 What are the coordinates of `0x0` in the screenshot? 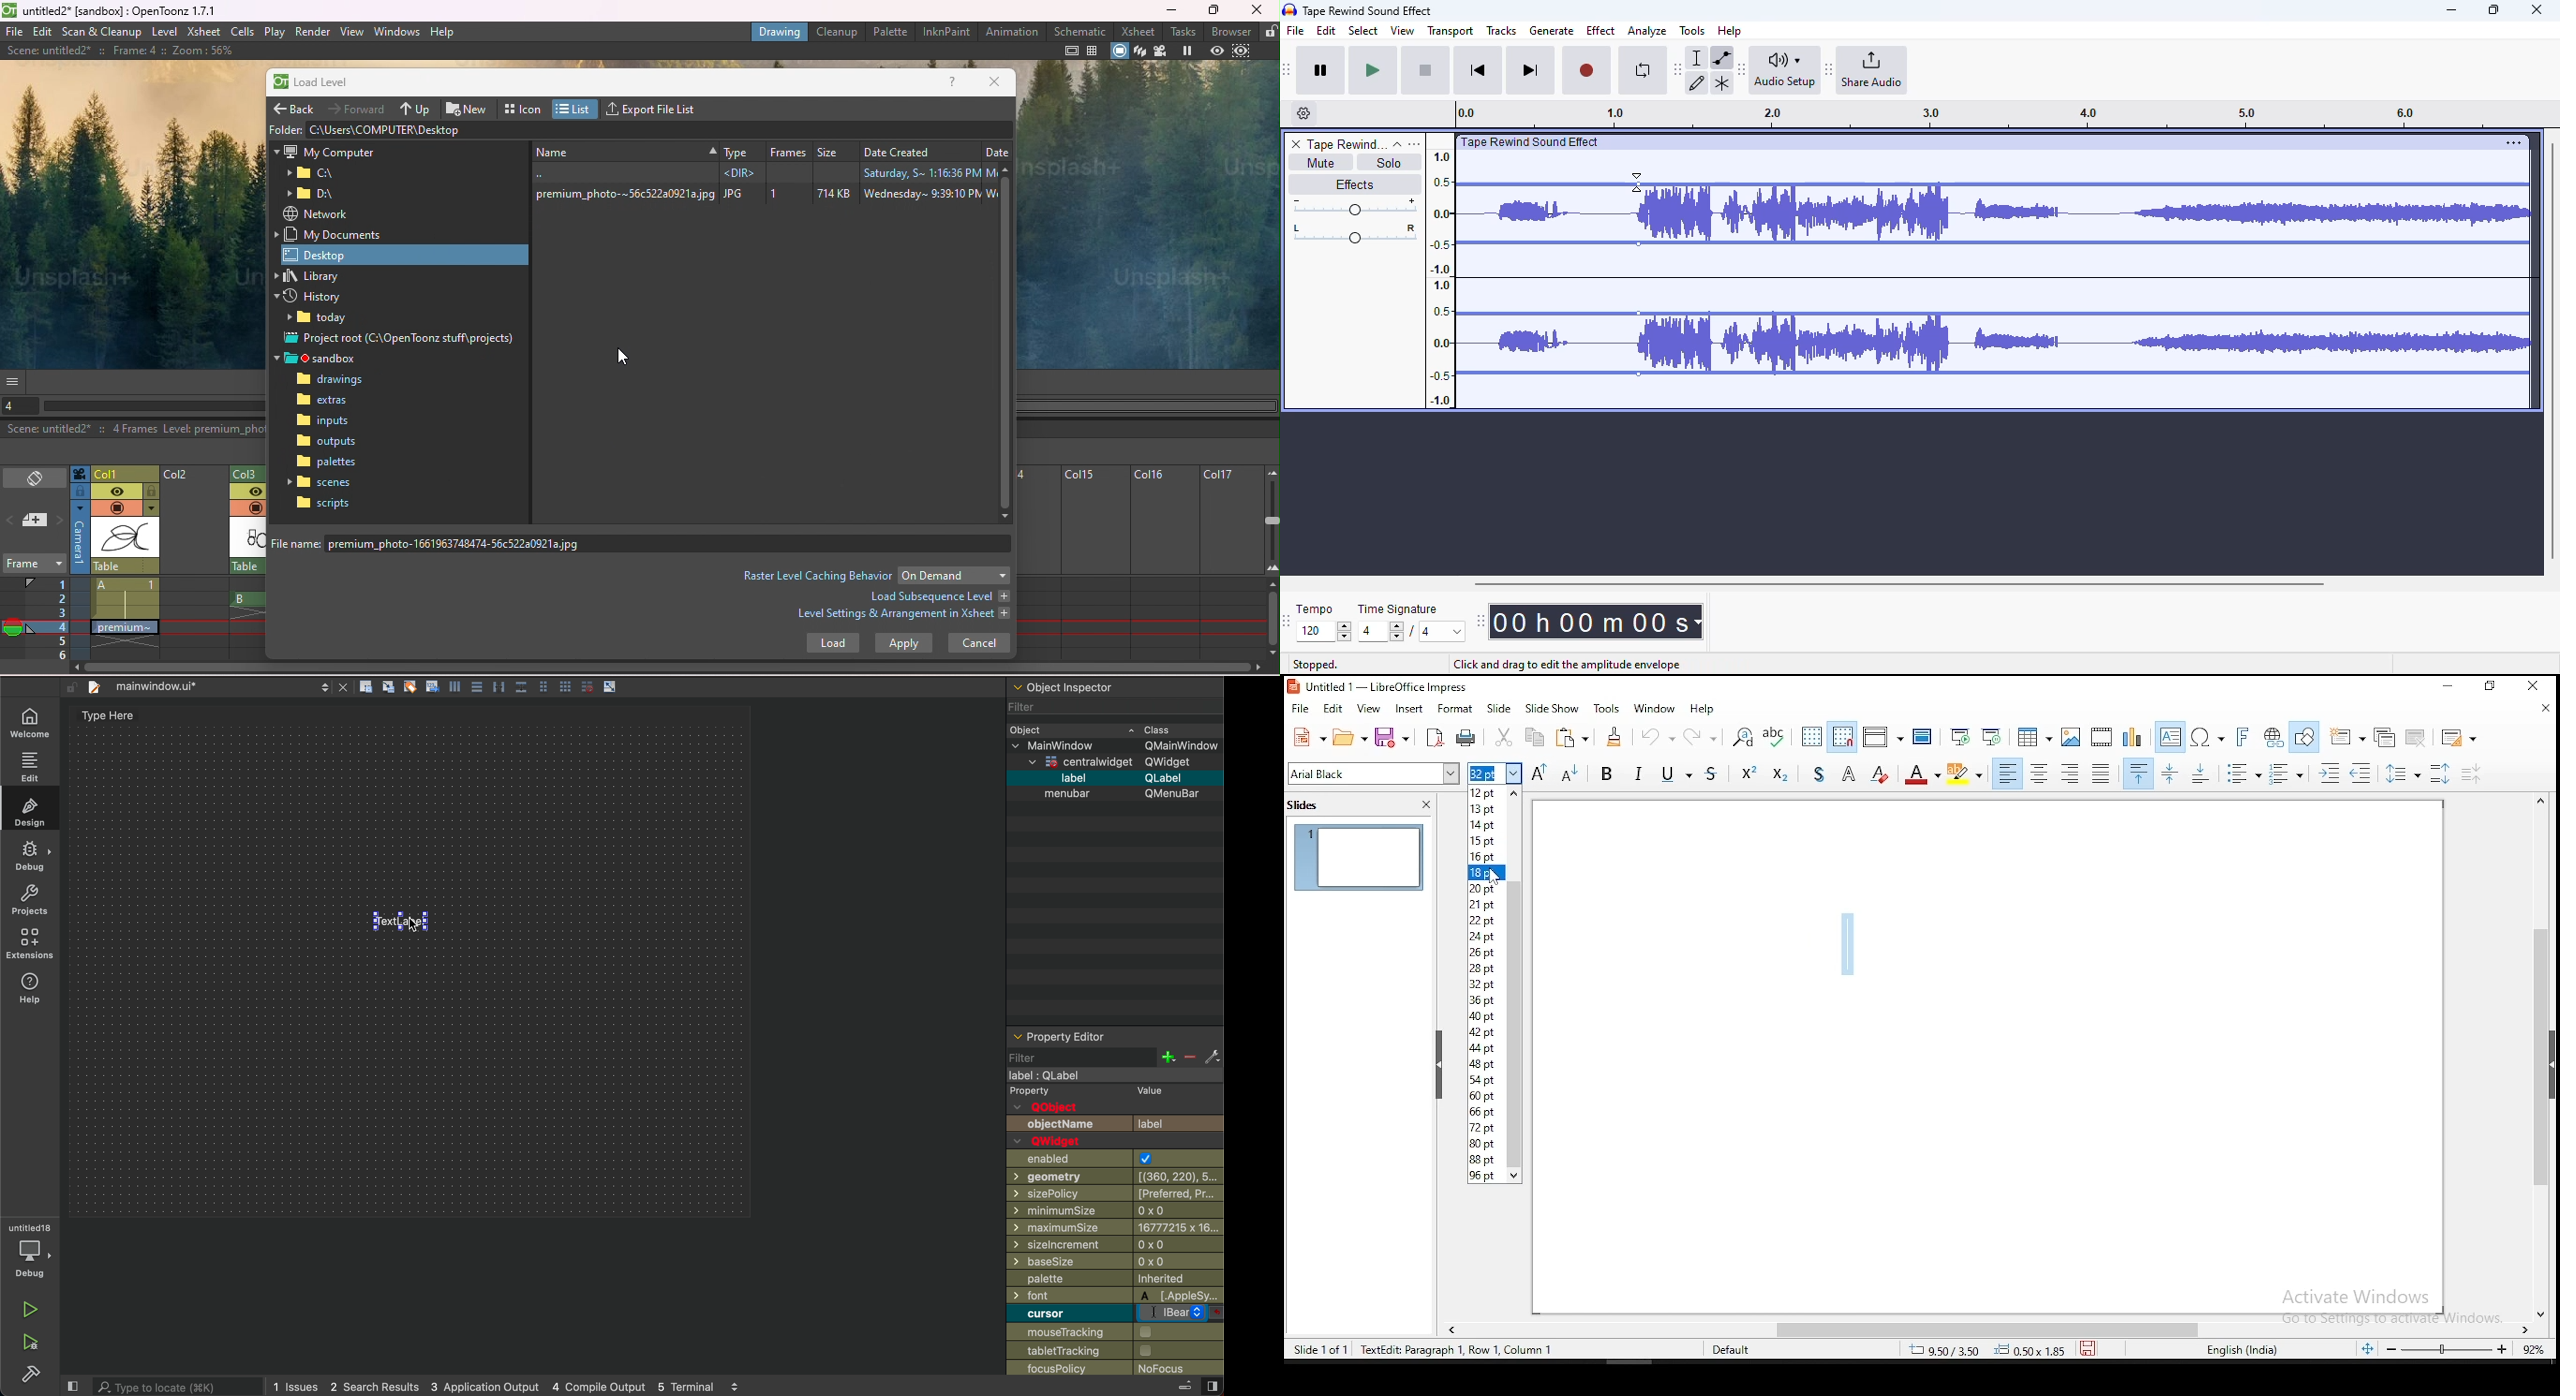 It's located at (1165, 1244).